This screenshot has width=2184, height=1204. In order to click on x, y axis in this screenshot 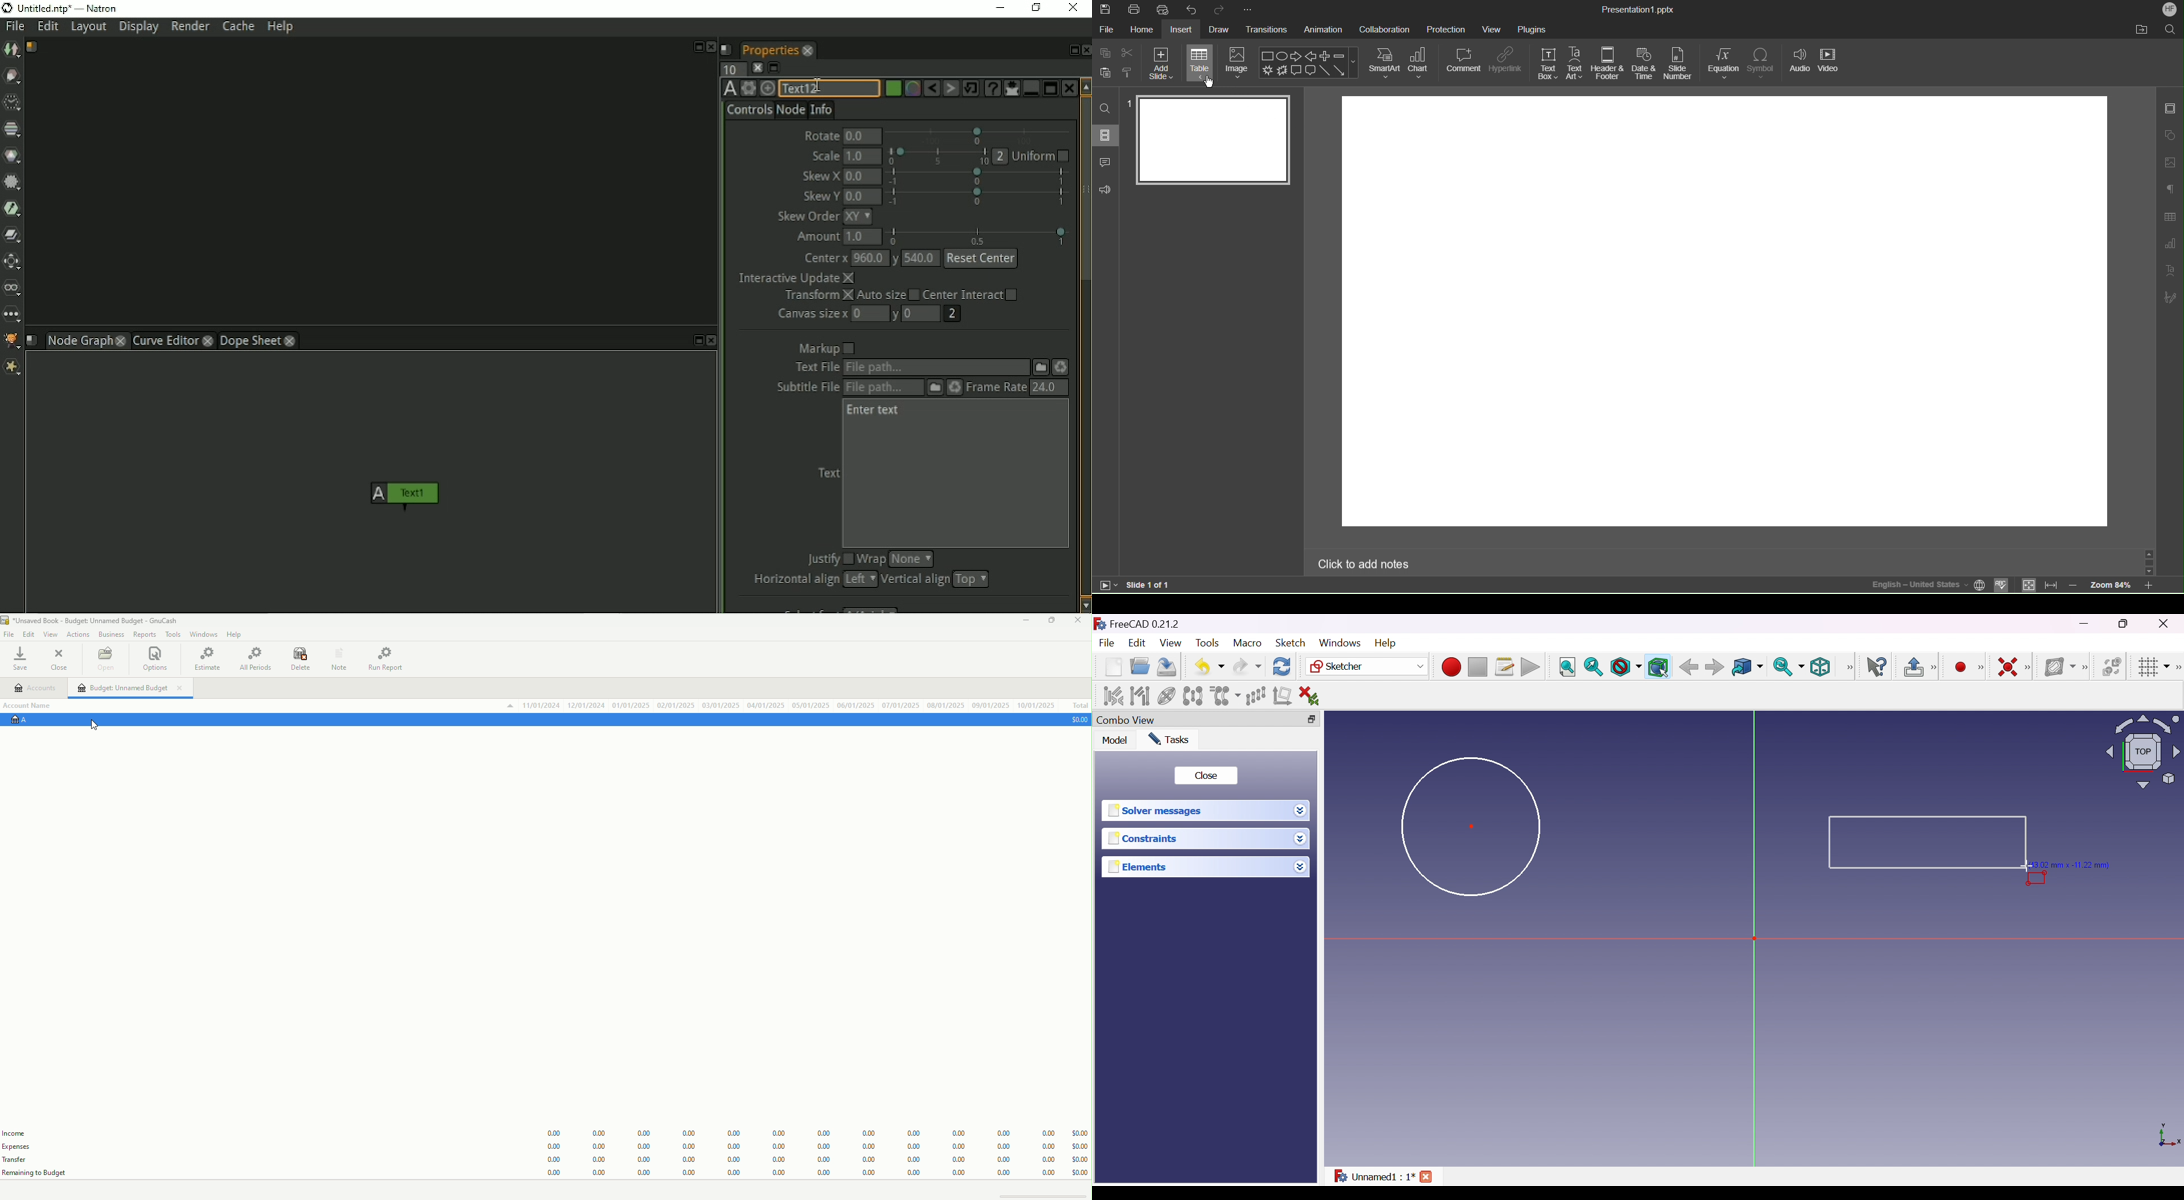, I will do `click(2168, 1136)`.